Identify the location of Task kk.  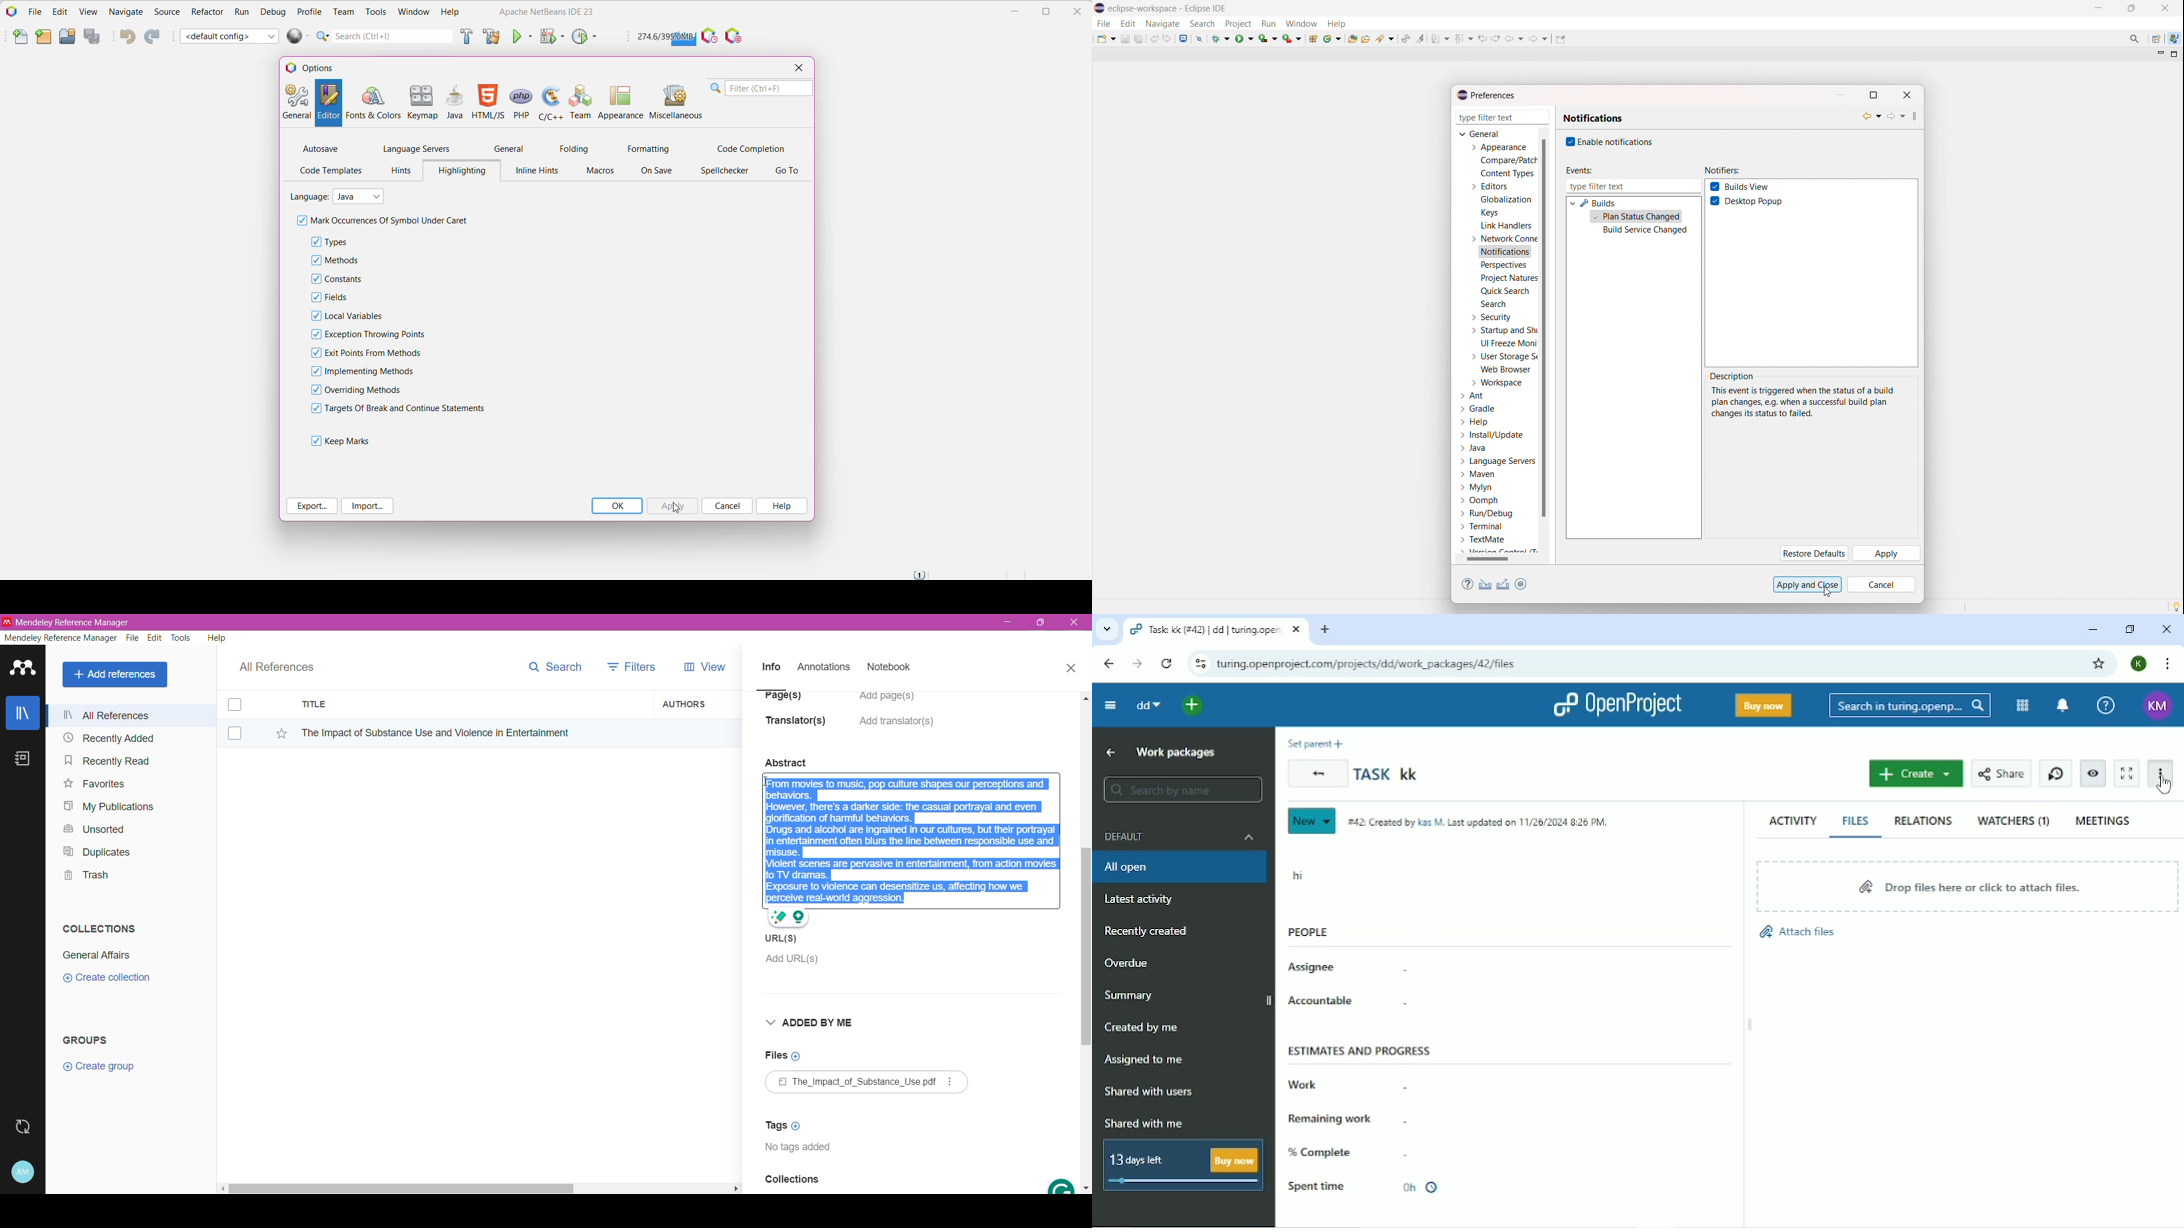
(1388, 774).